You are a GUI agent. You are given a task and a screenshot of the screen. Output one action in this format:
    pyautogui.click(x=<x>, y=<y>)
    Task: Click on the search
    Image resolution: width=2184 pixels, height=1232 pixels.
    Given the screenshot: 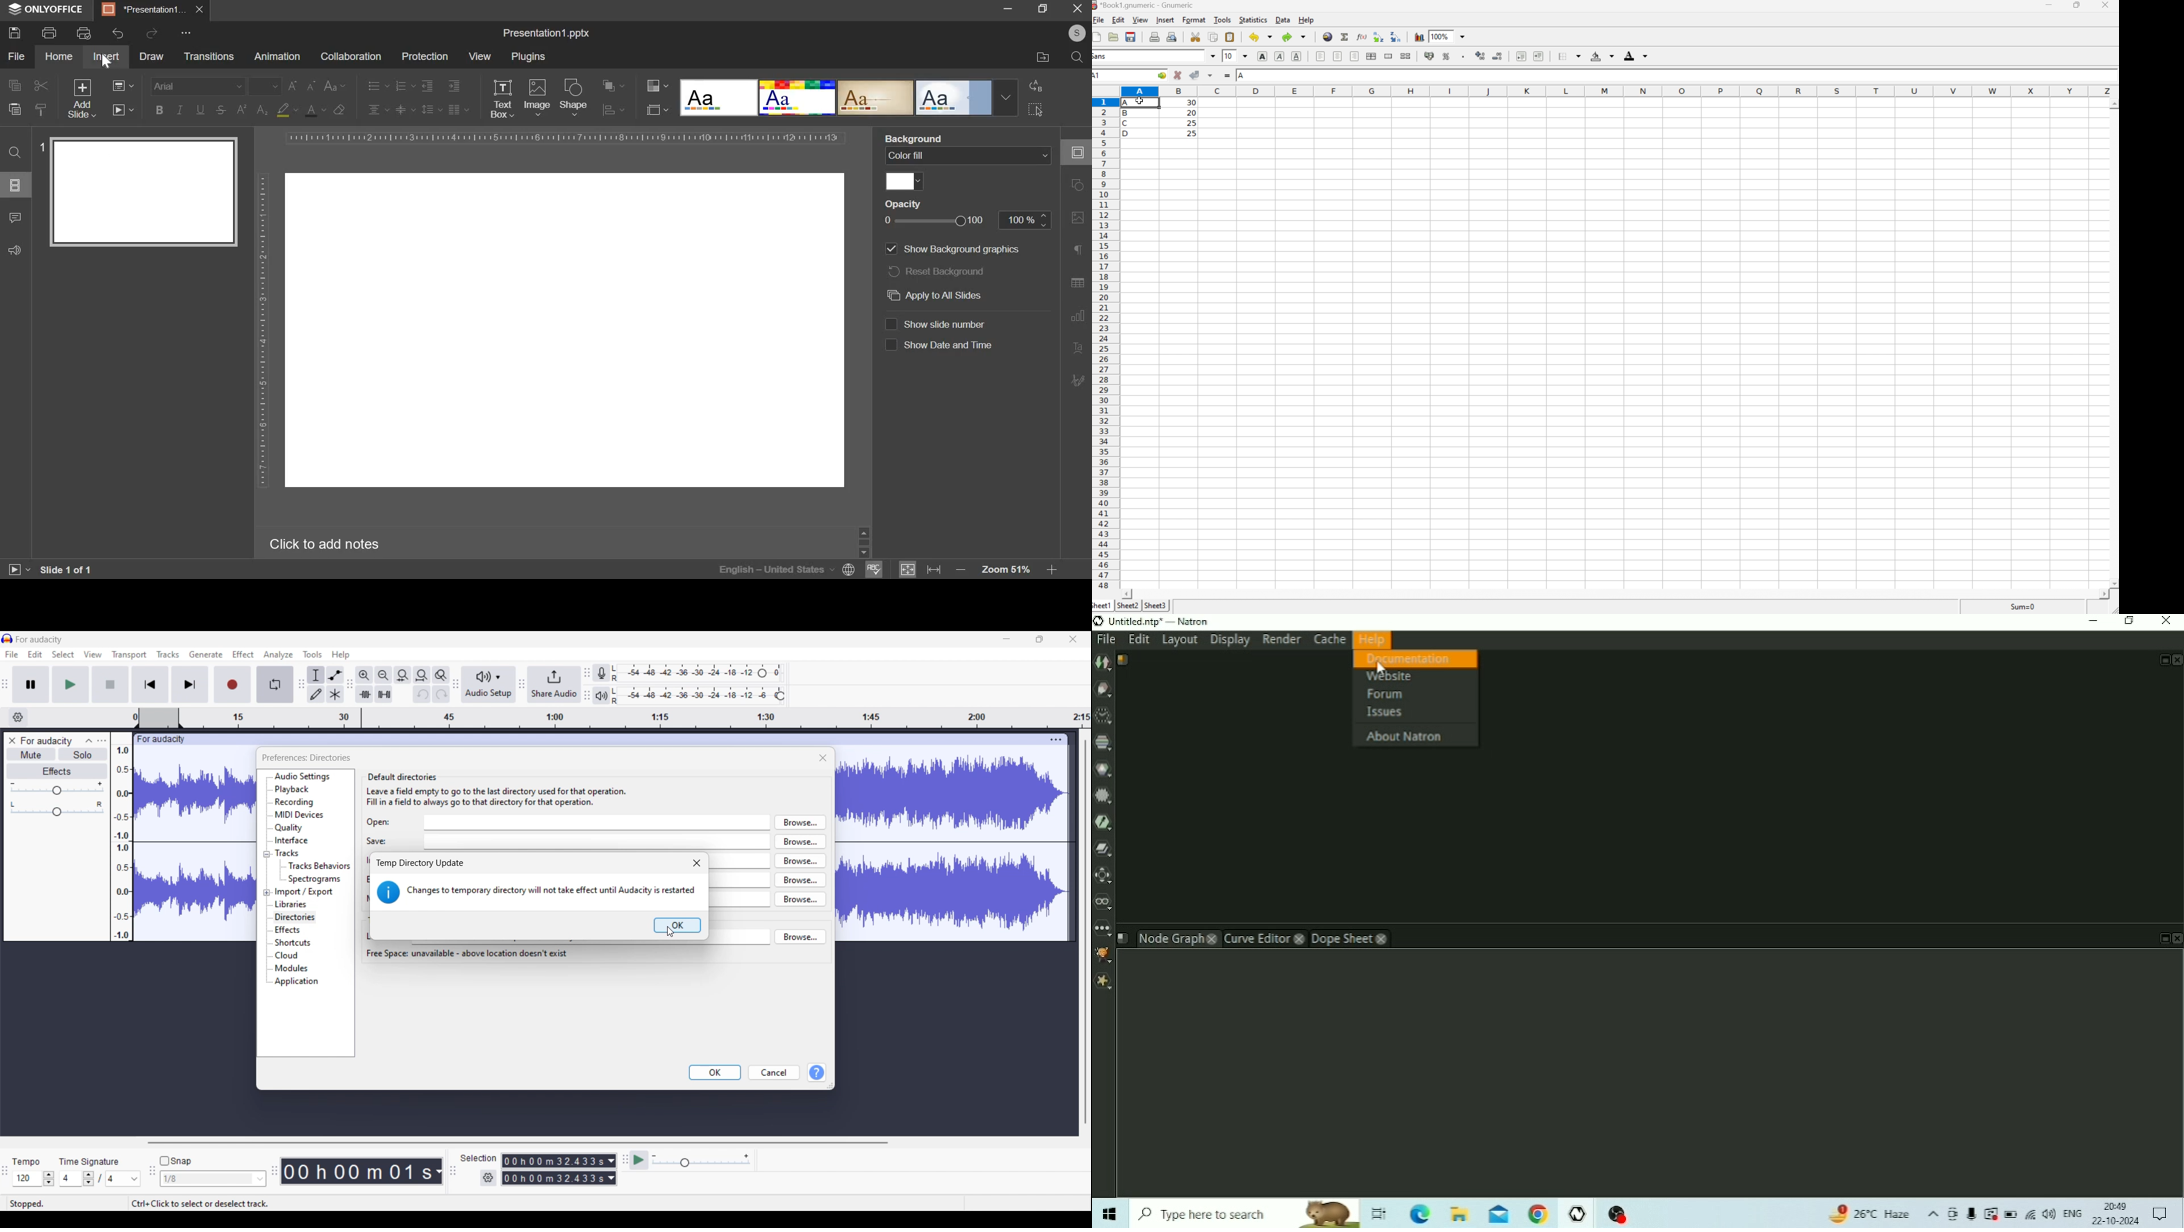 What is the action you would take?
    pyautogui.click(x=1078, y=57)
    